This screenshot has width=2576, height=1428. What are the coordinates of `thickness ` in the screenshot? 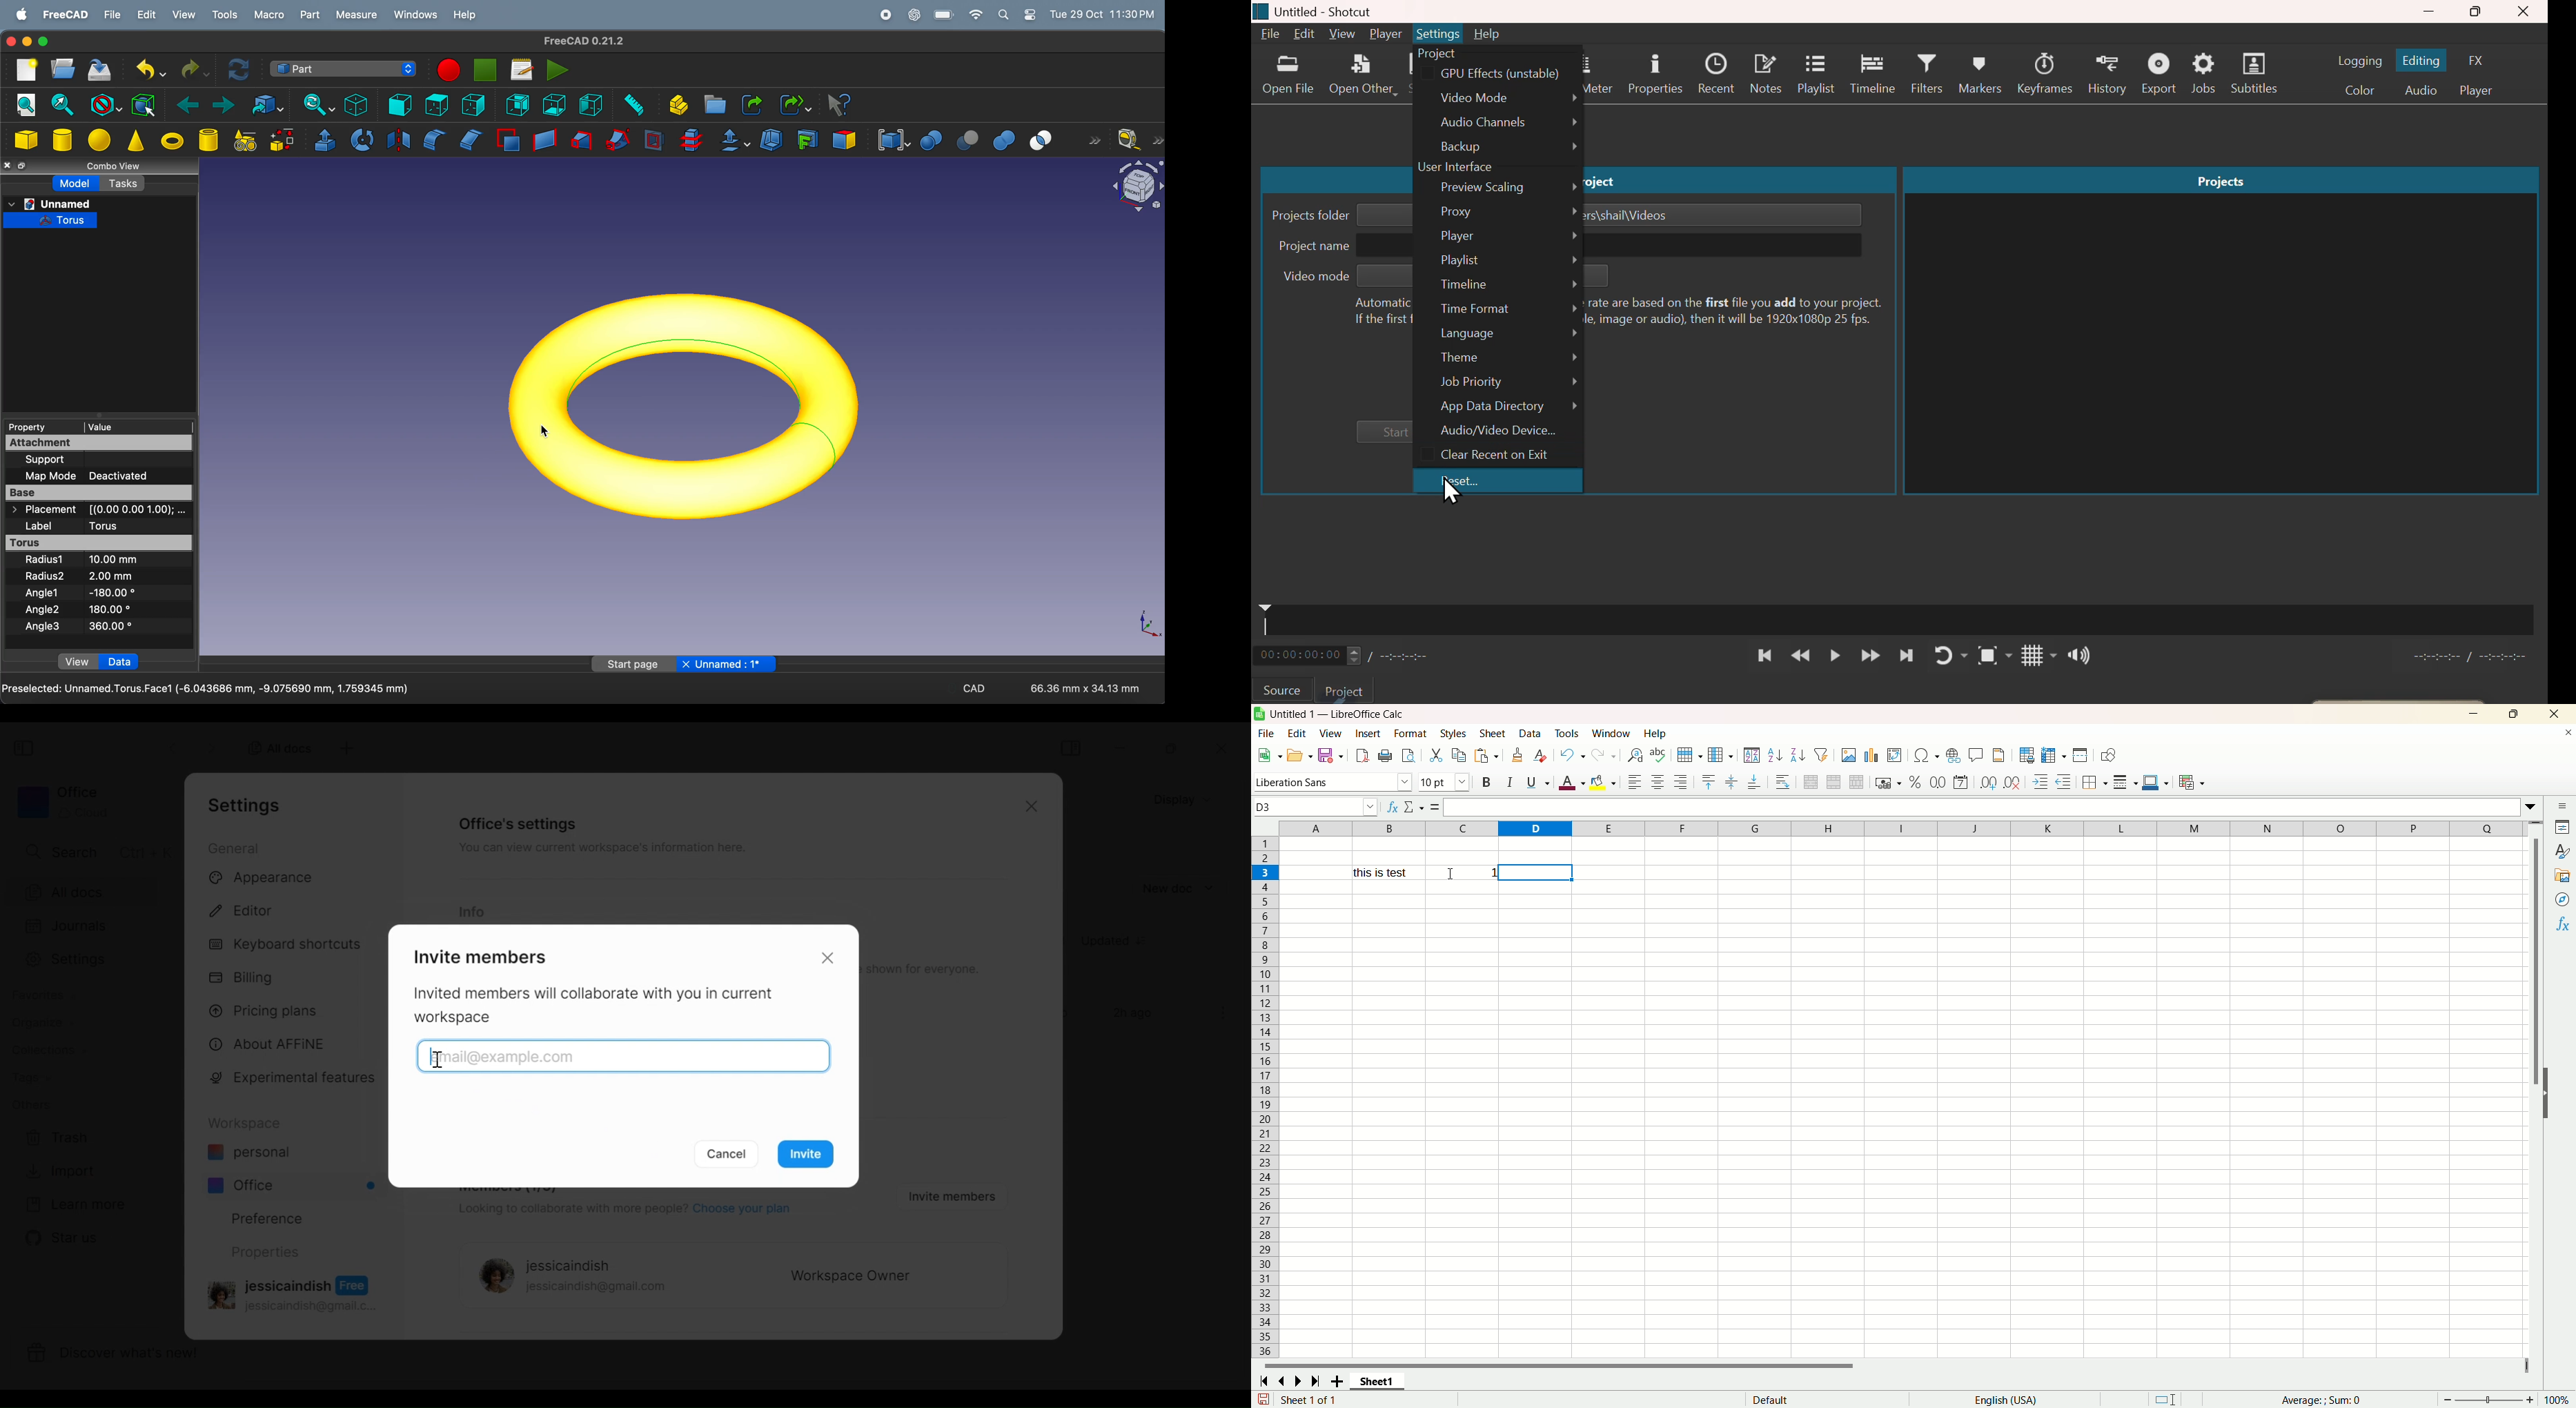 It's located at (772, 139).